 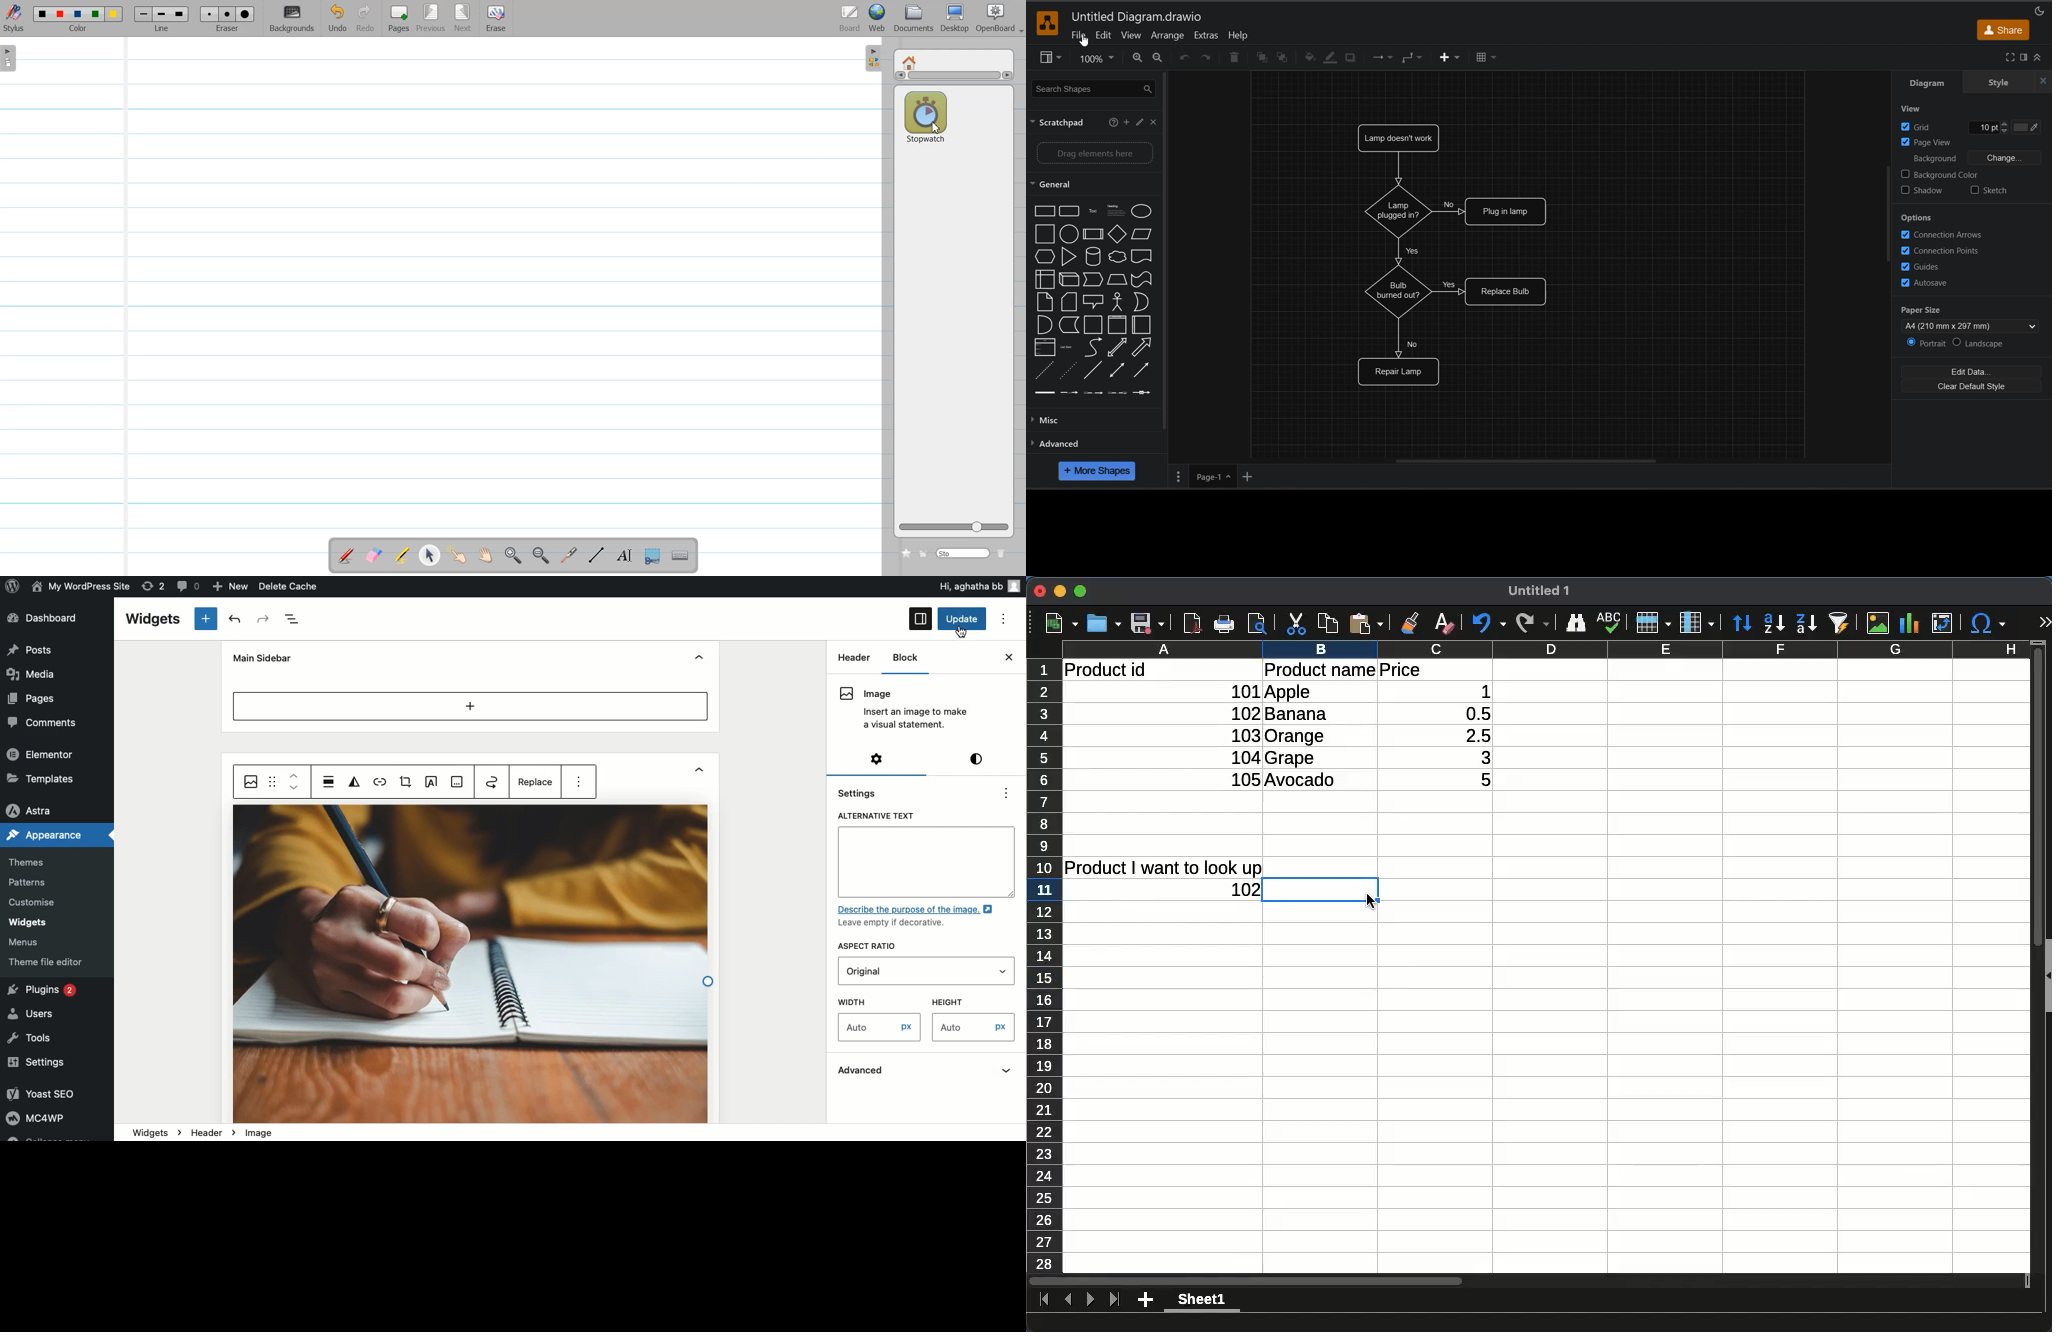 What do you see at coordinates (1297, 737) in the screenshot?
I see `orange` at bounding box center [1297, 737].